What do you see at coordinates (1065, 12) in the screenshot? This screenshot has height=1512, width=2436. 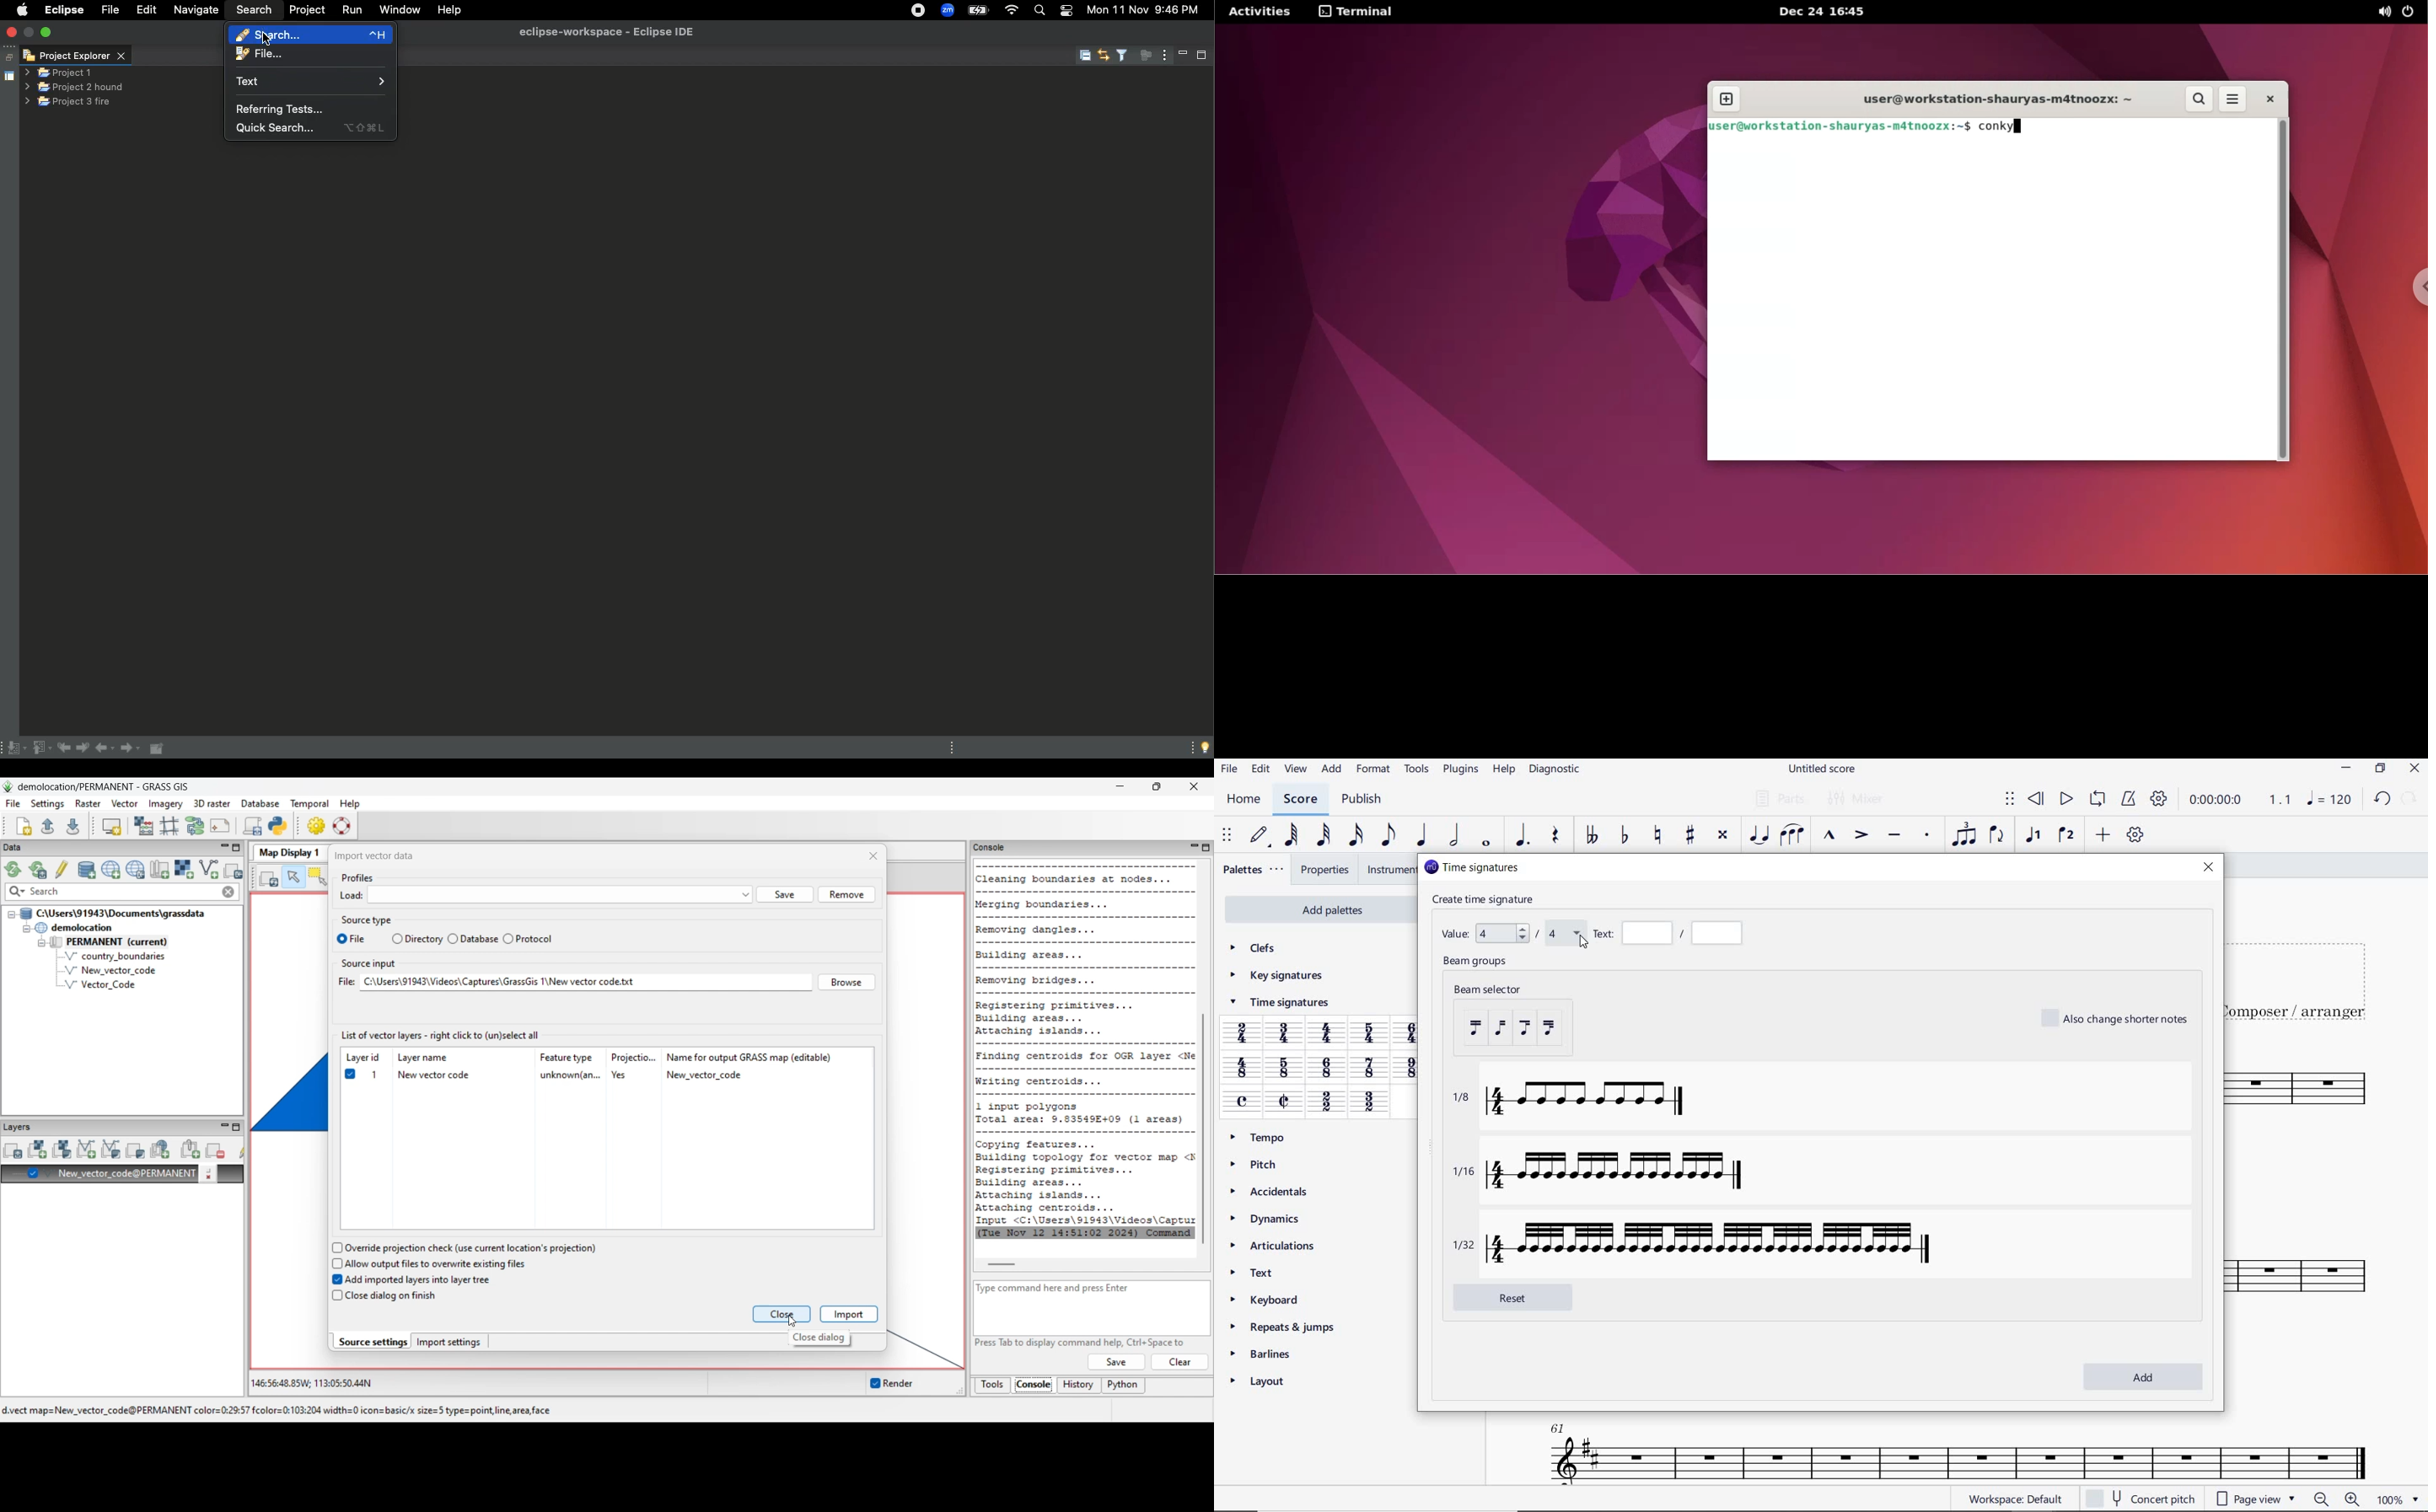 I see `Notification` at bounding box center [1065, 12].